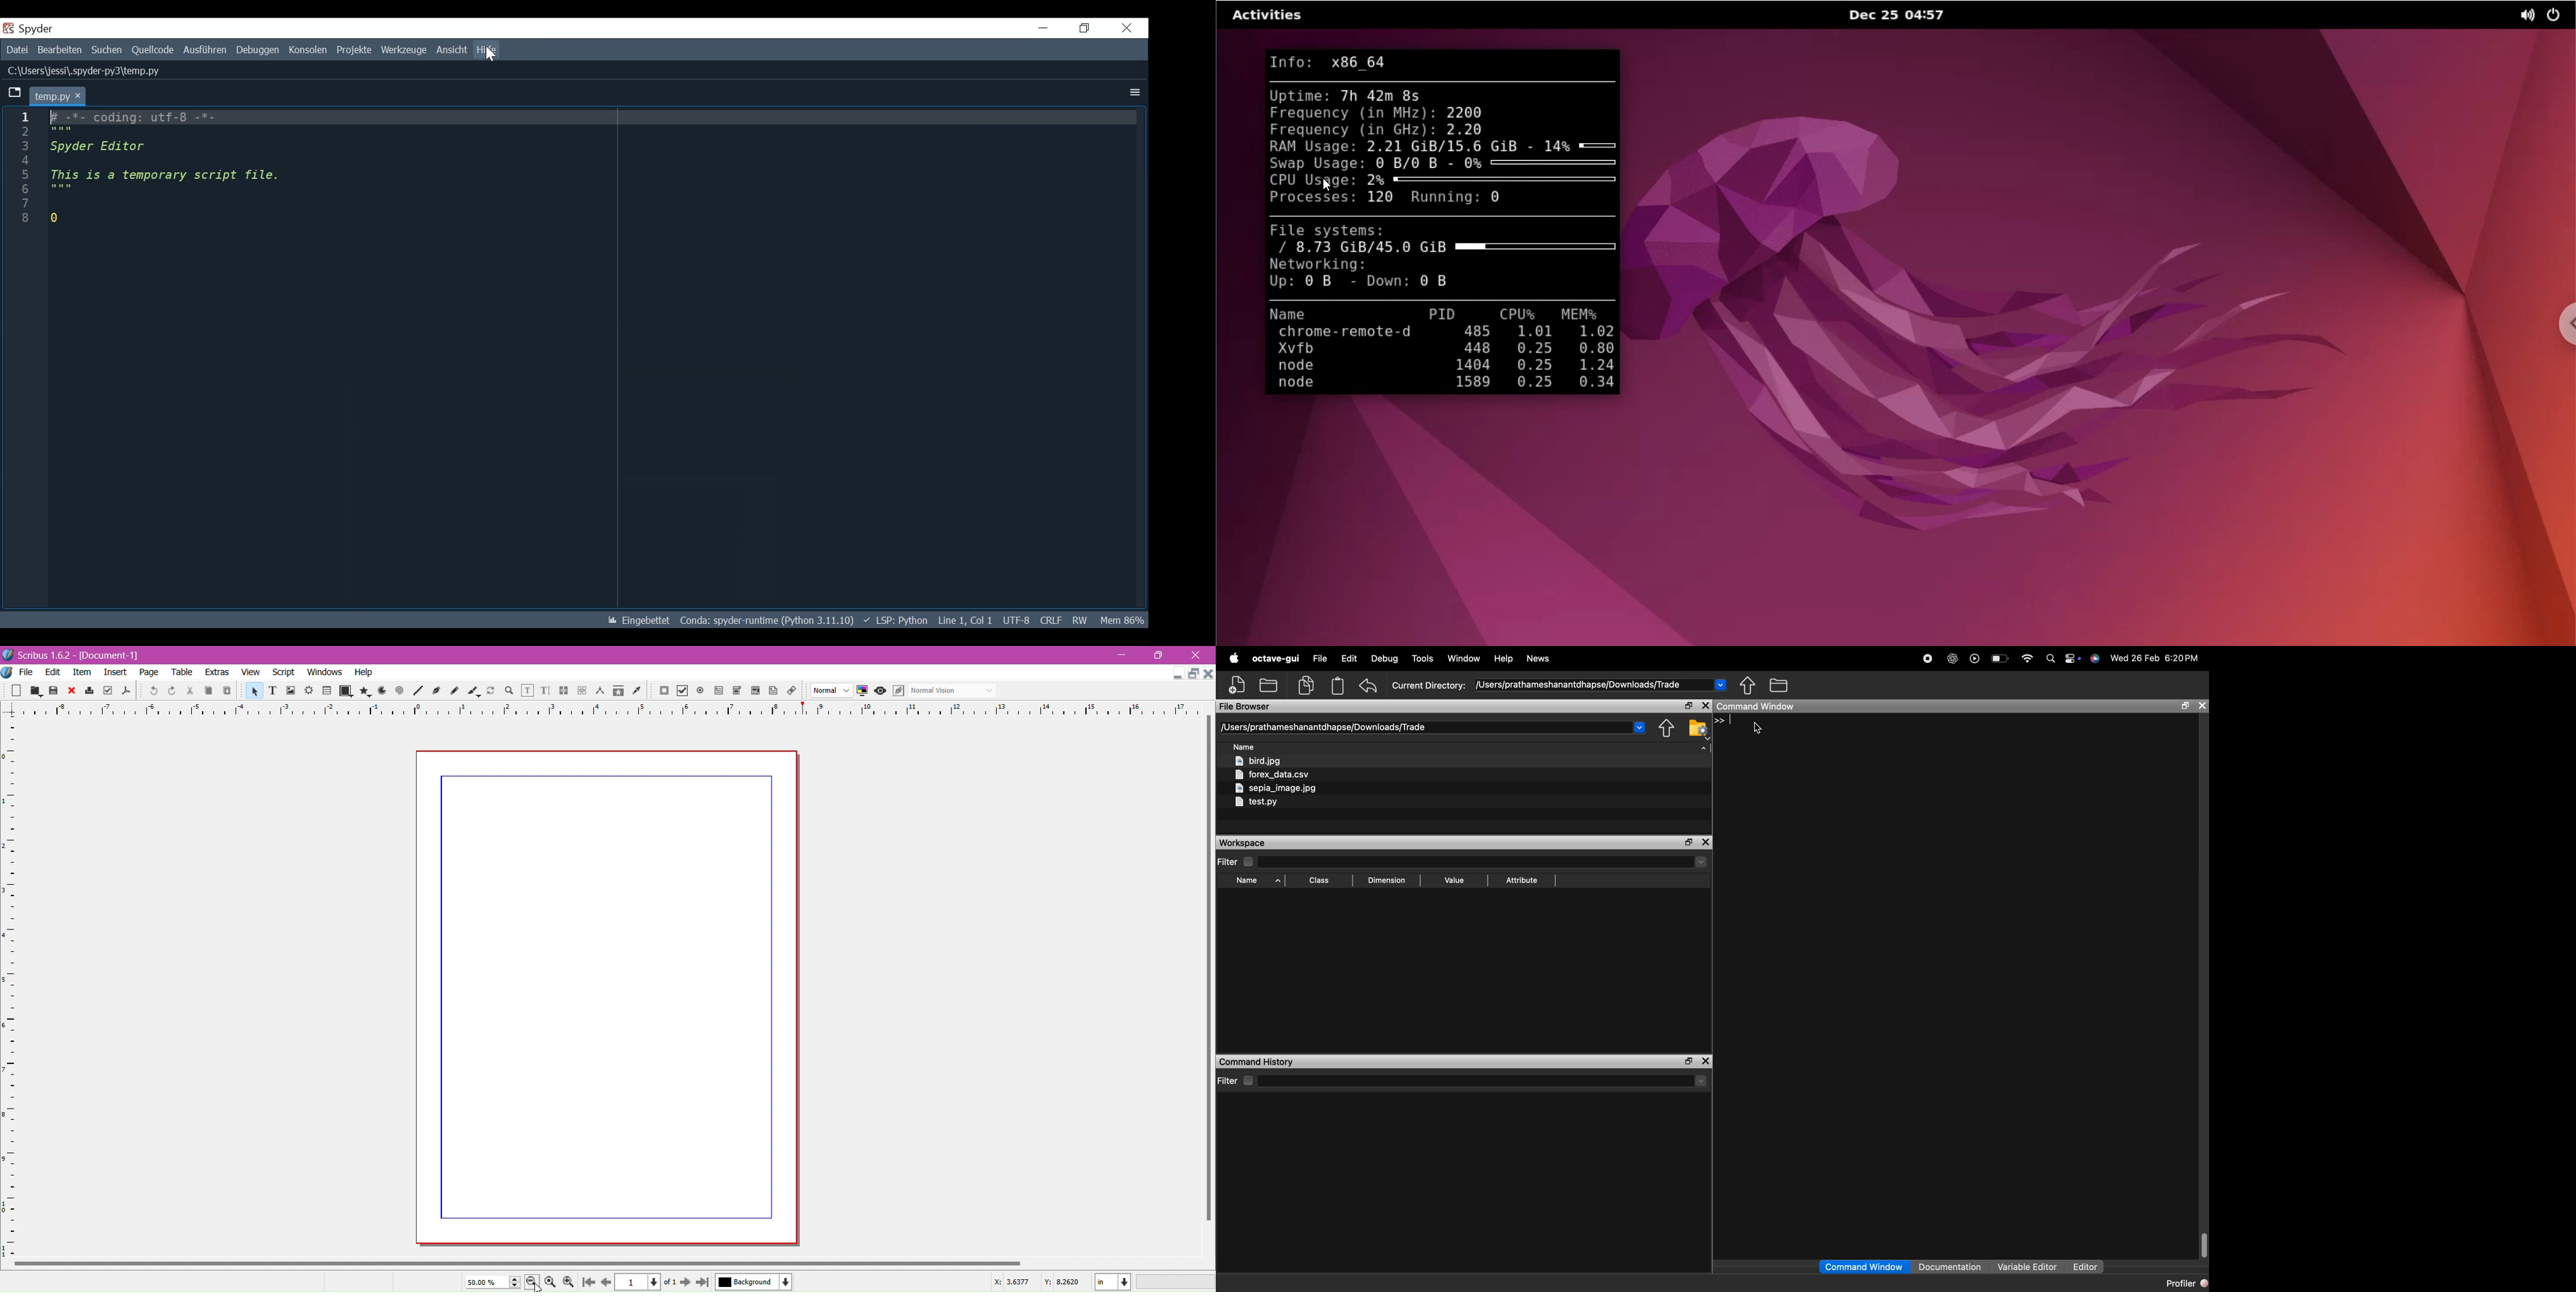 The width and height of the screenshot is (2576, 1316). What do you see at coordinates (35, 692) in the screenshot?
I see `Open` at bounding box center [35, 692].